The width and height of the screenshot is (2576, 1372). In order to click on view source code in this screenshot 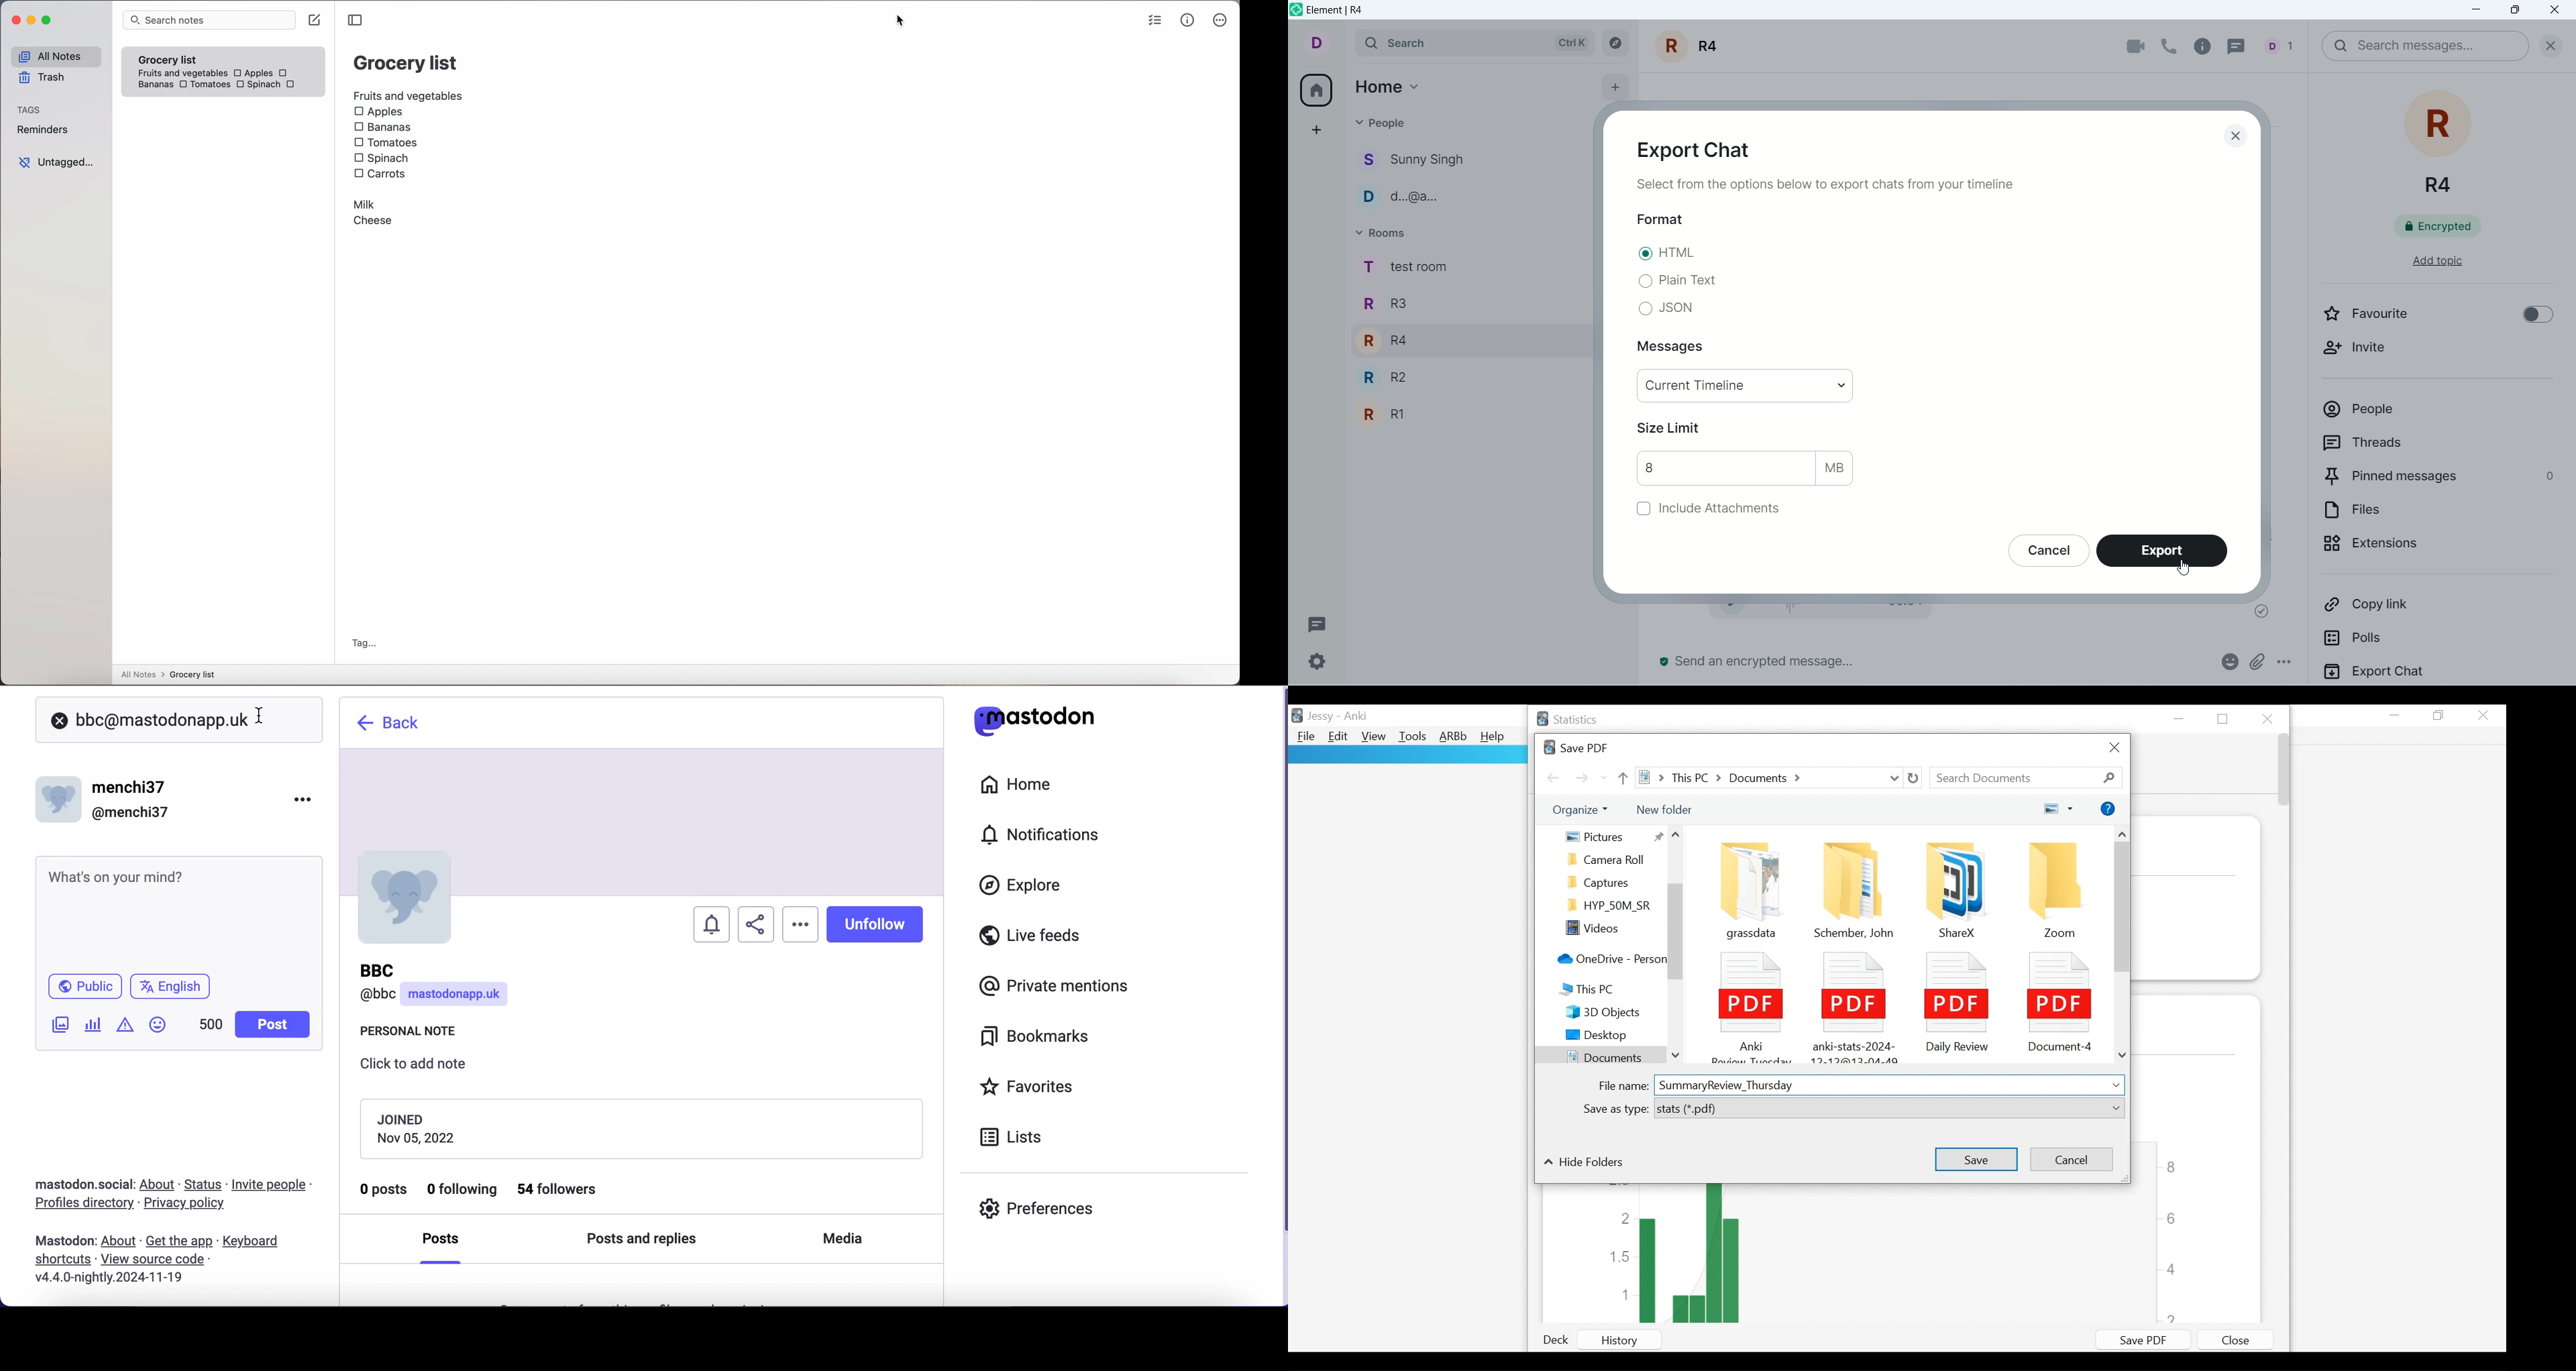, I will do `click(156, 1260)`.